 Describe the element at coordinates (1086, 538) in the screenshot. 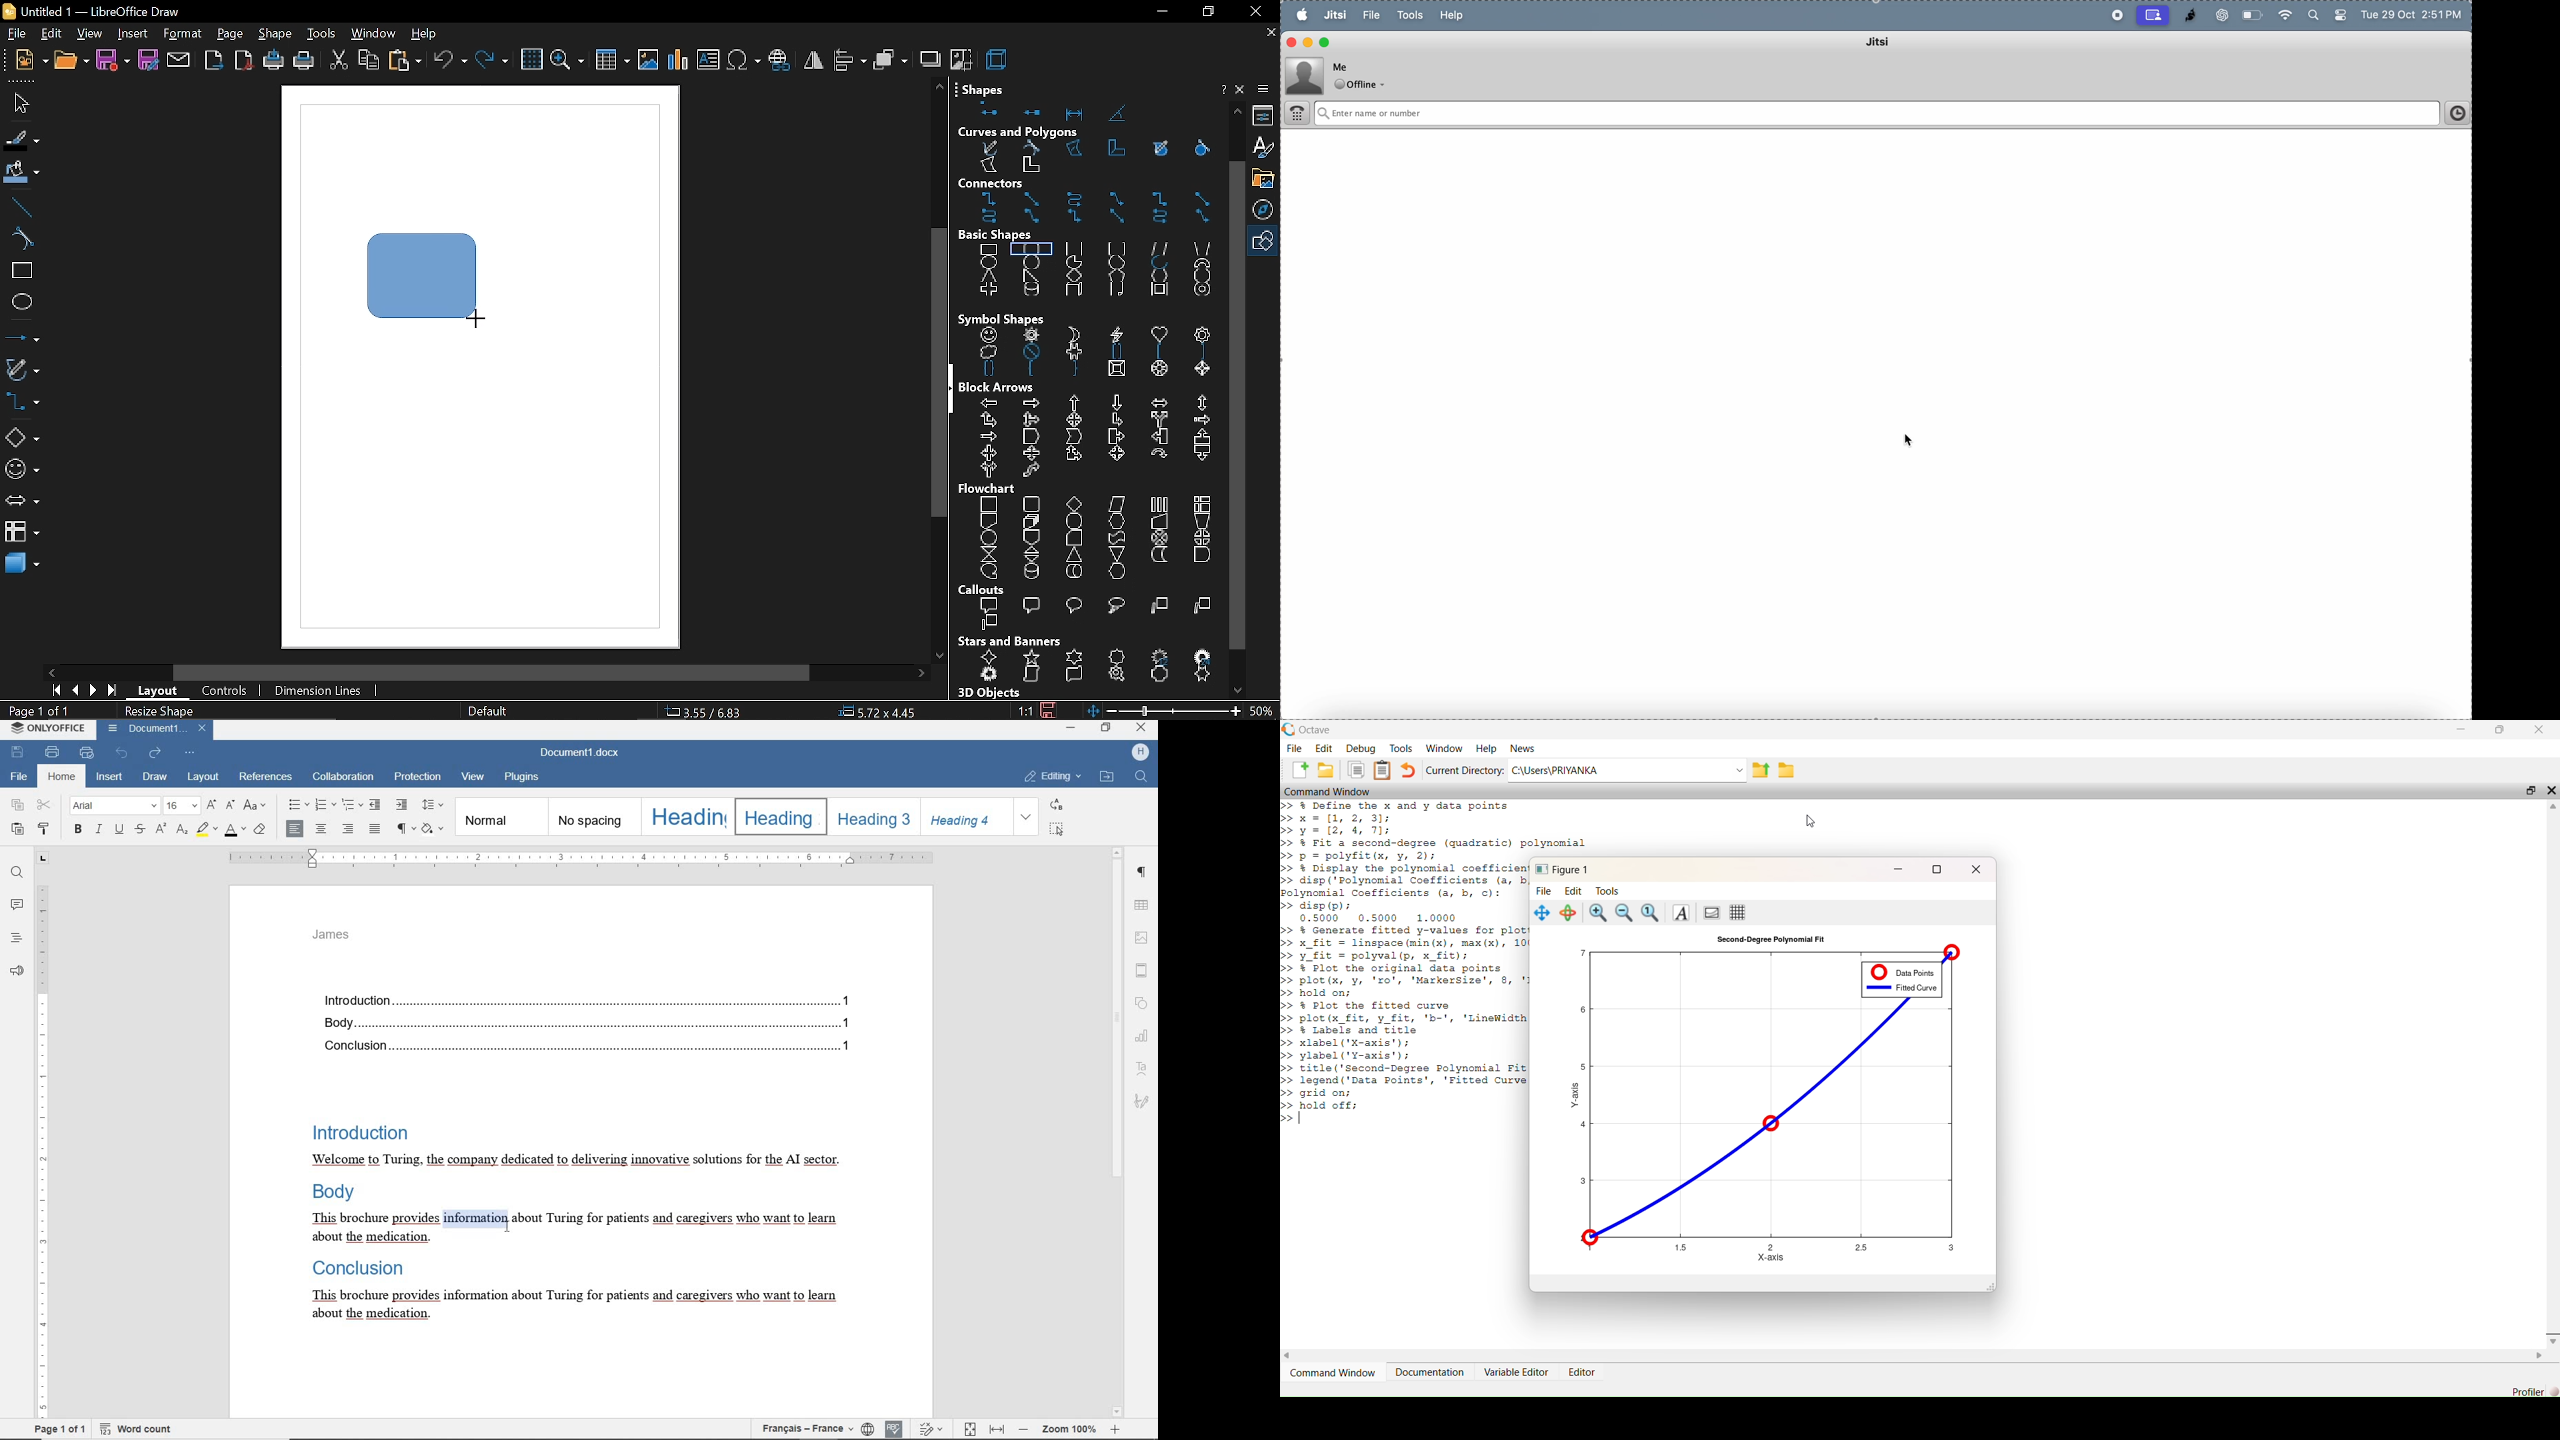

I see `flowchart` at that location.